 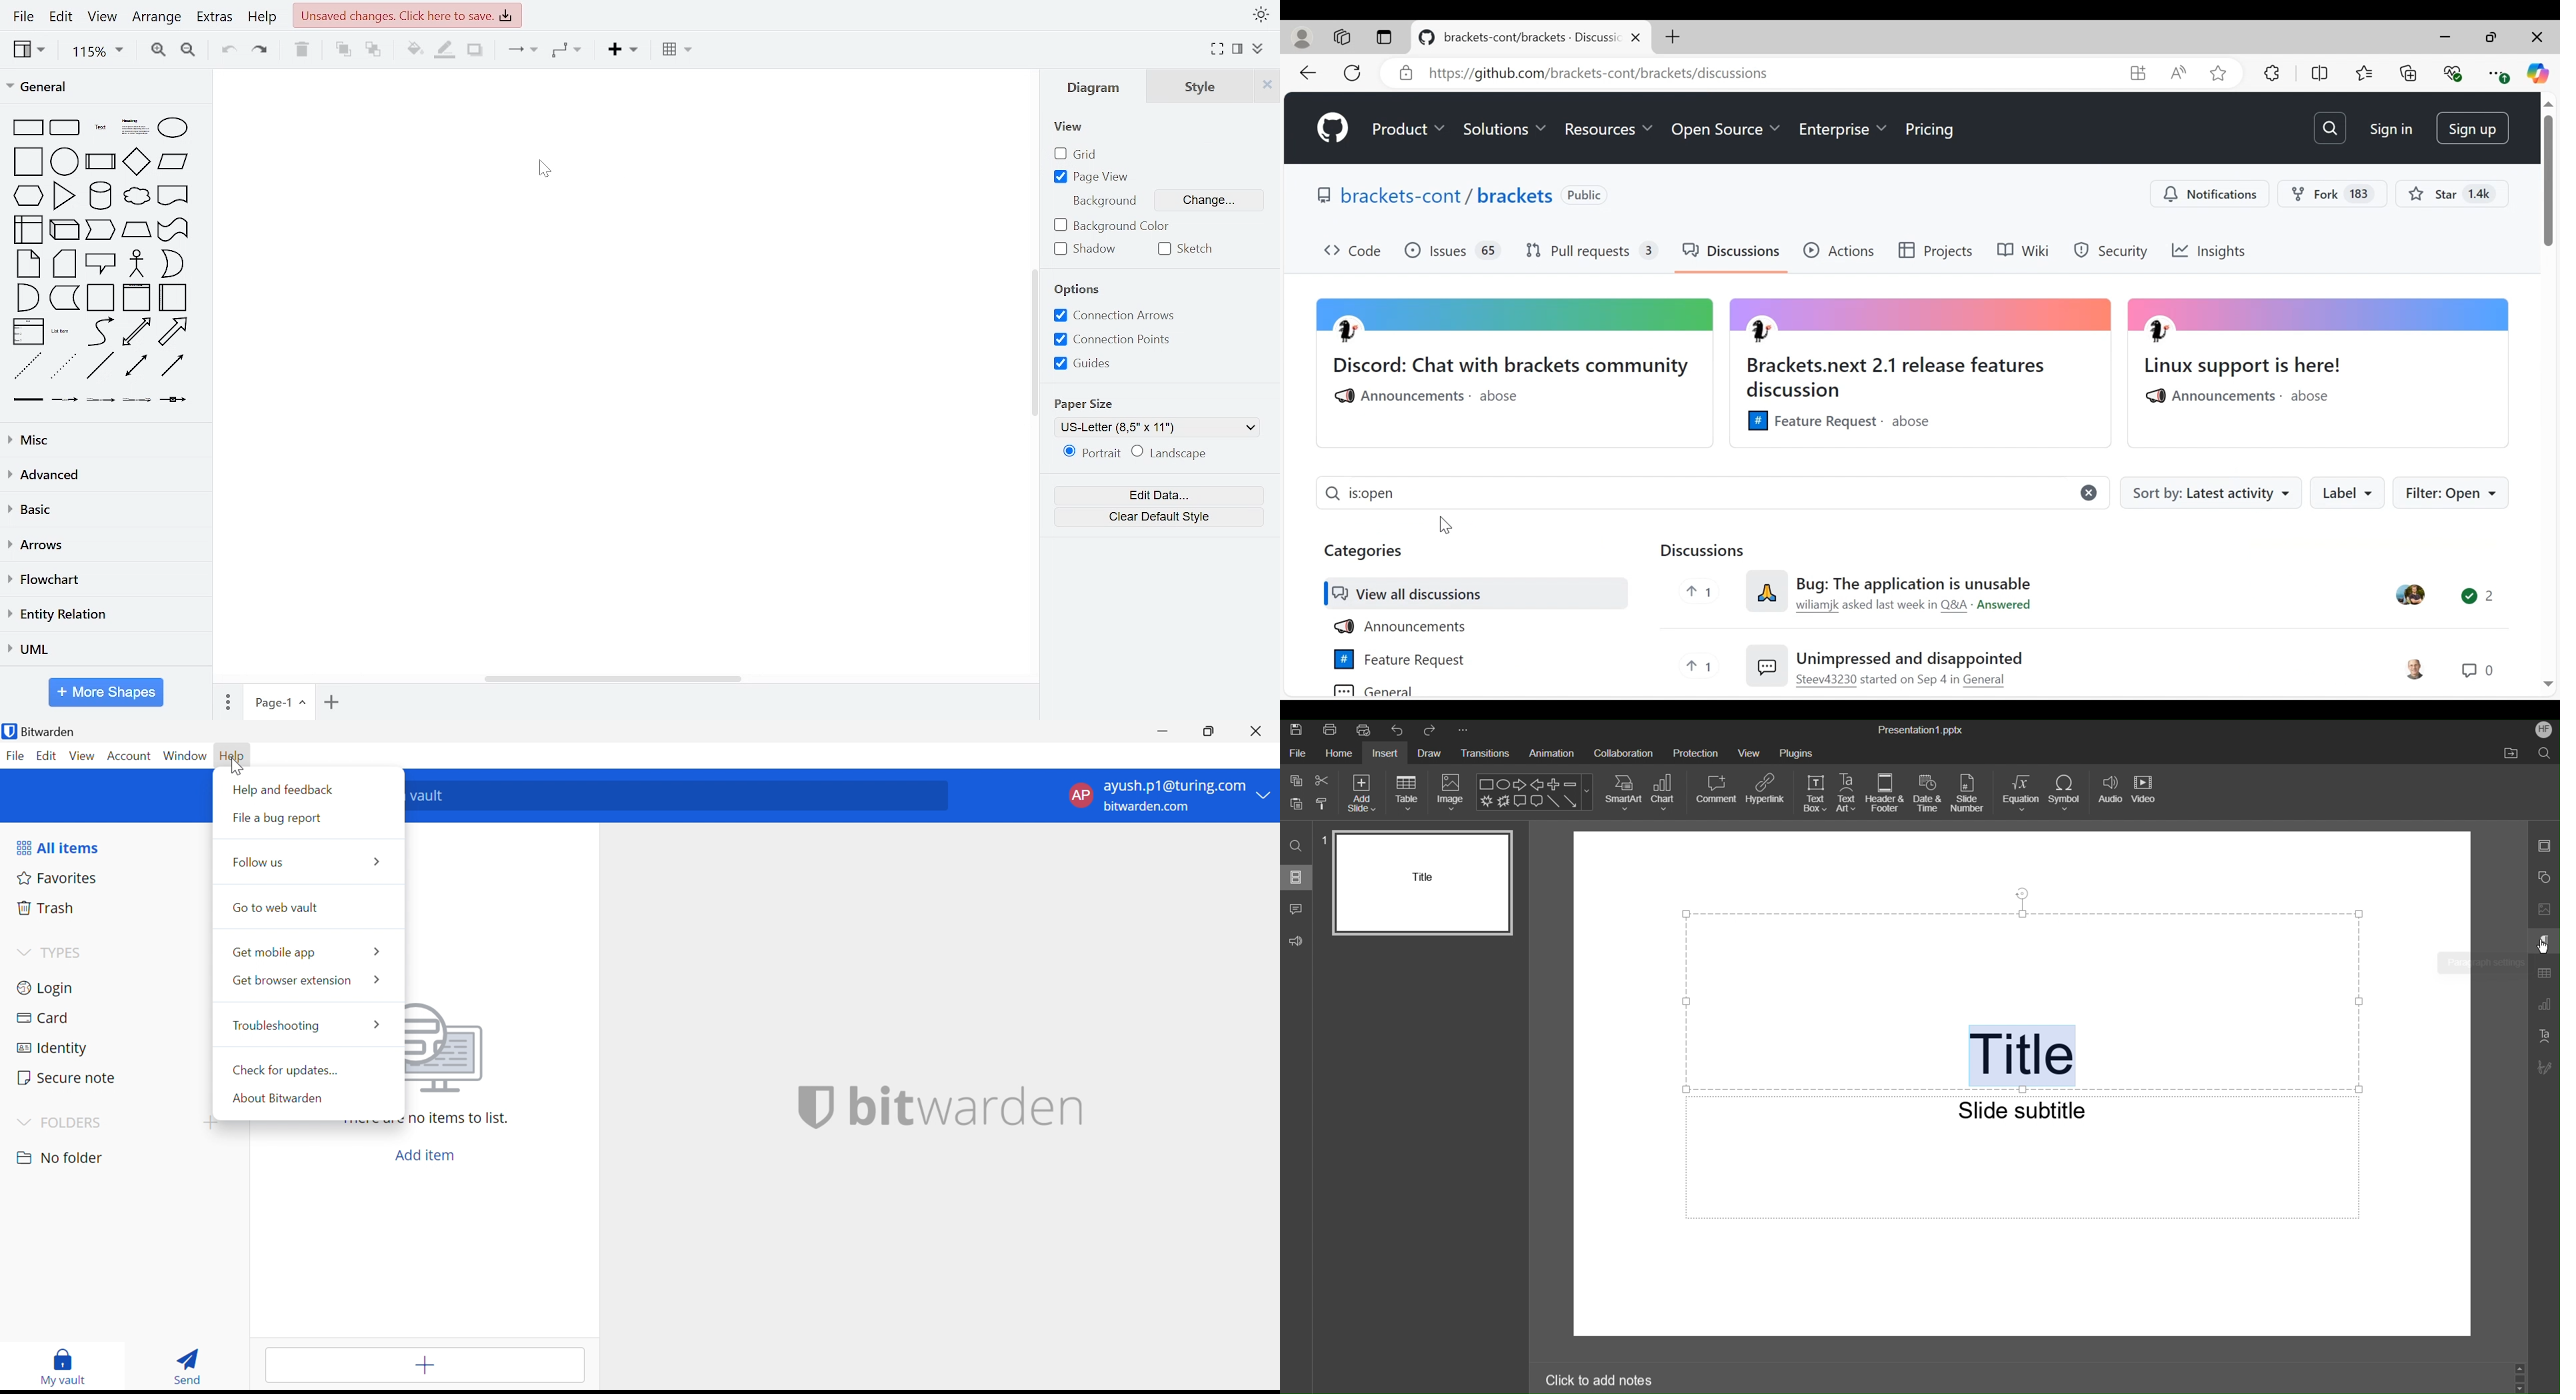 I want to click on Date and Time, so click(x=1929, y=795).